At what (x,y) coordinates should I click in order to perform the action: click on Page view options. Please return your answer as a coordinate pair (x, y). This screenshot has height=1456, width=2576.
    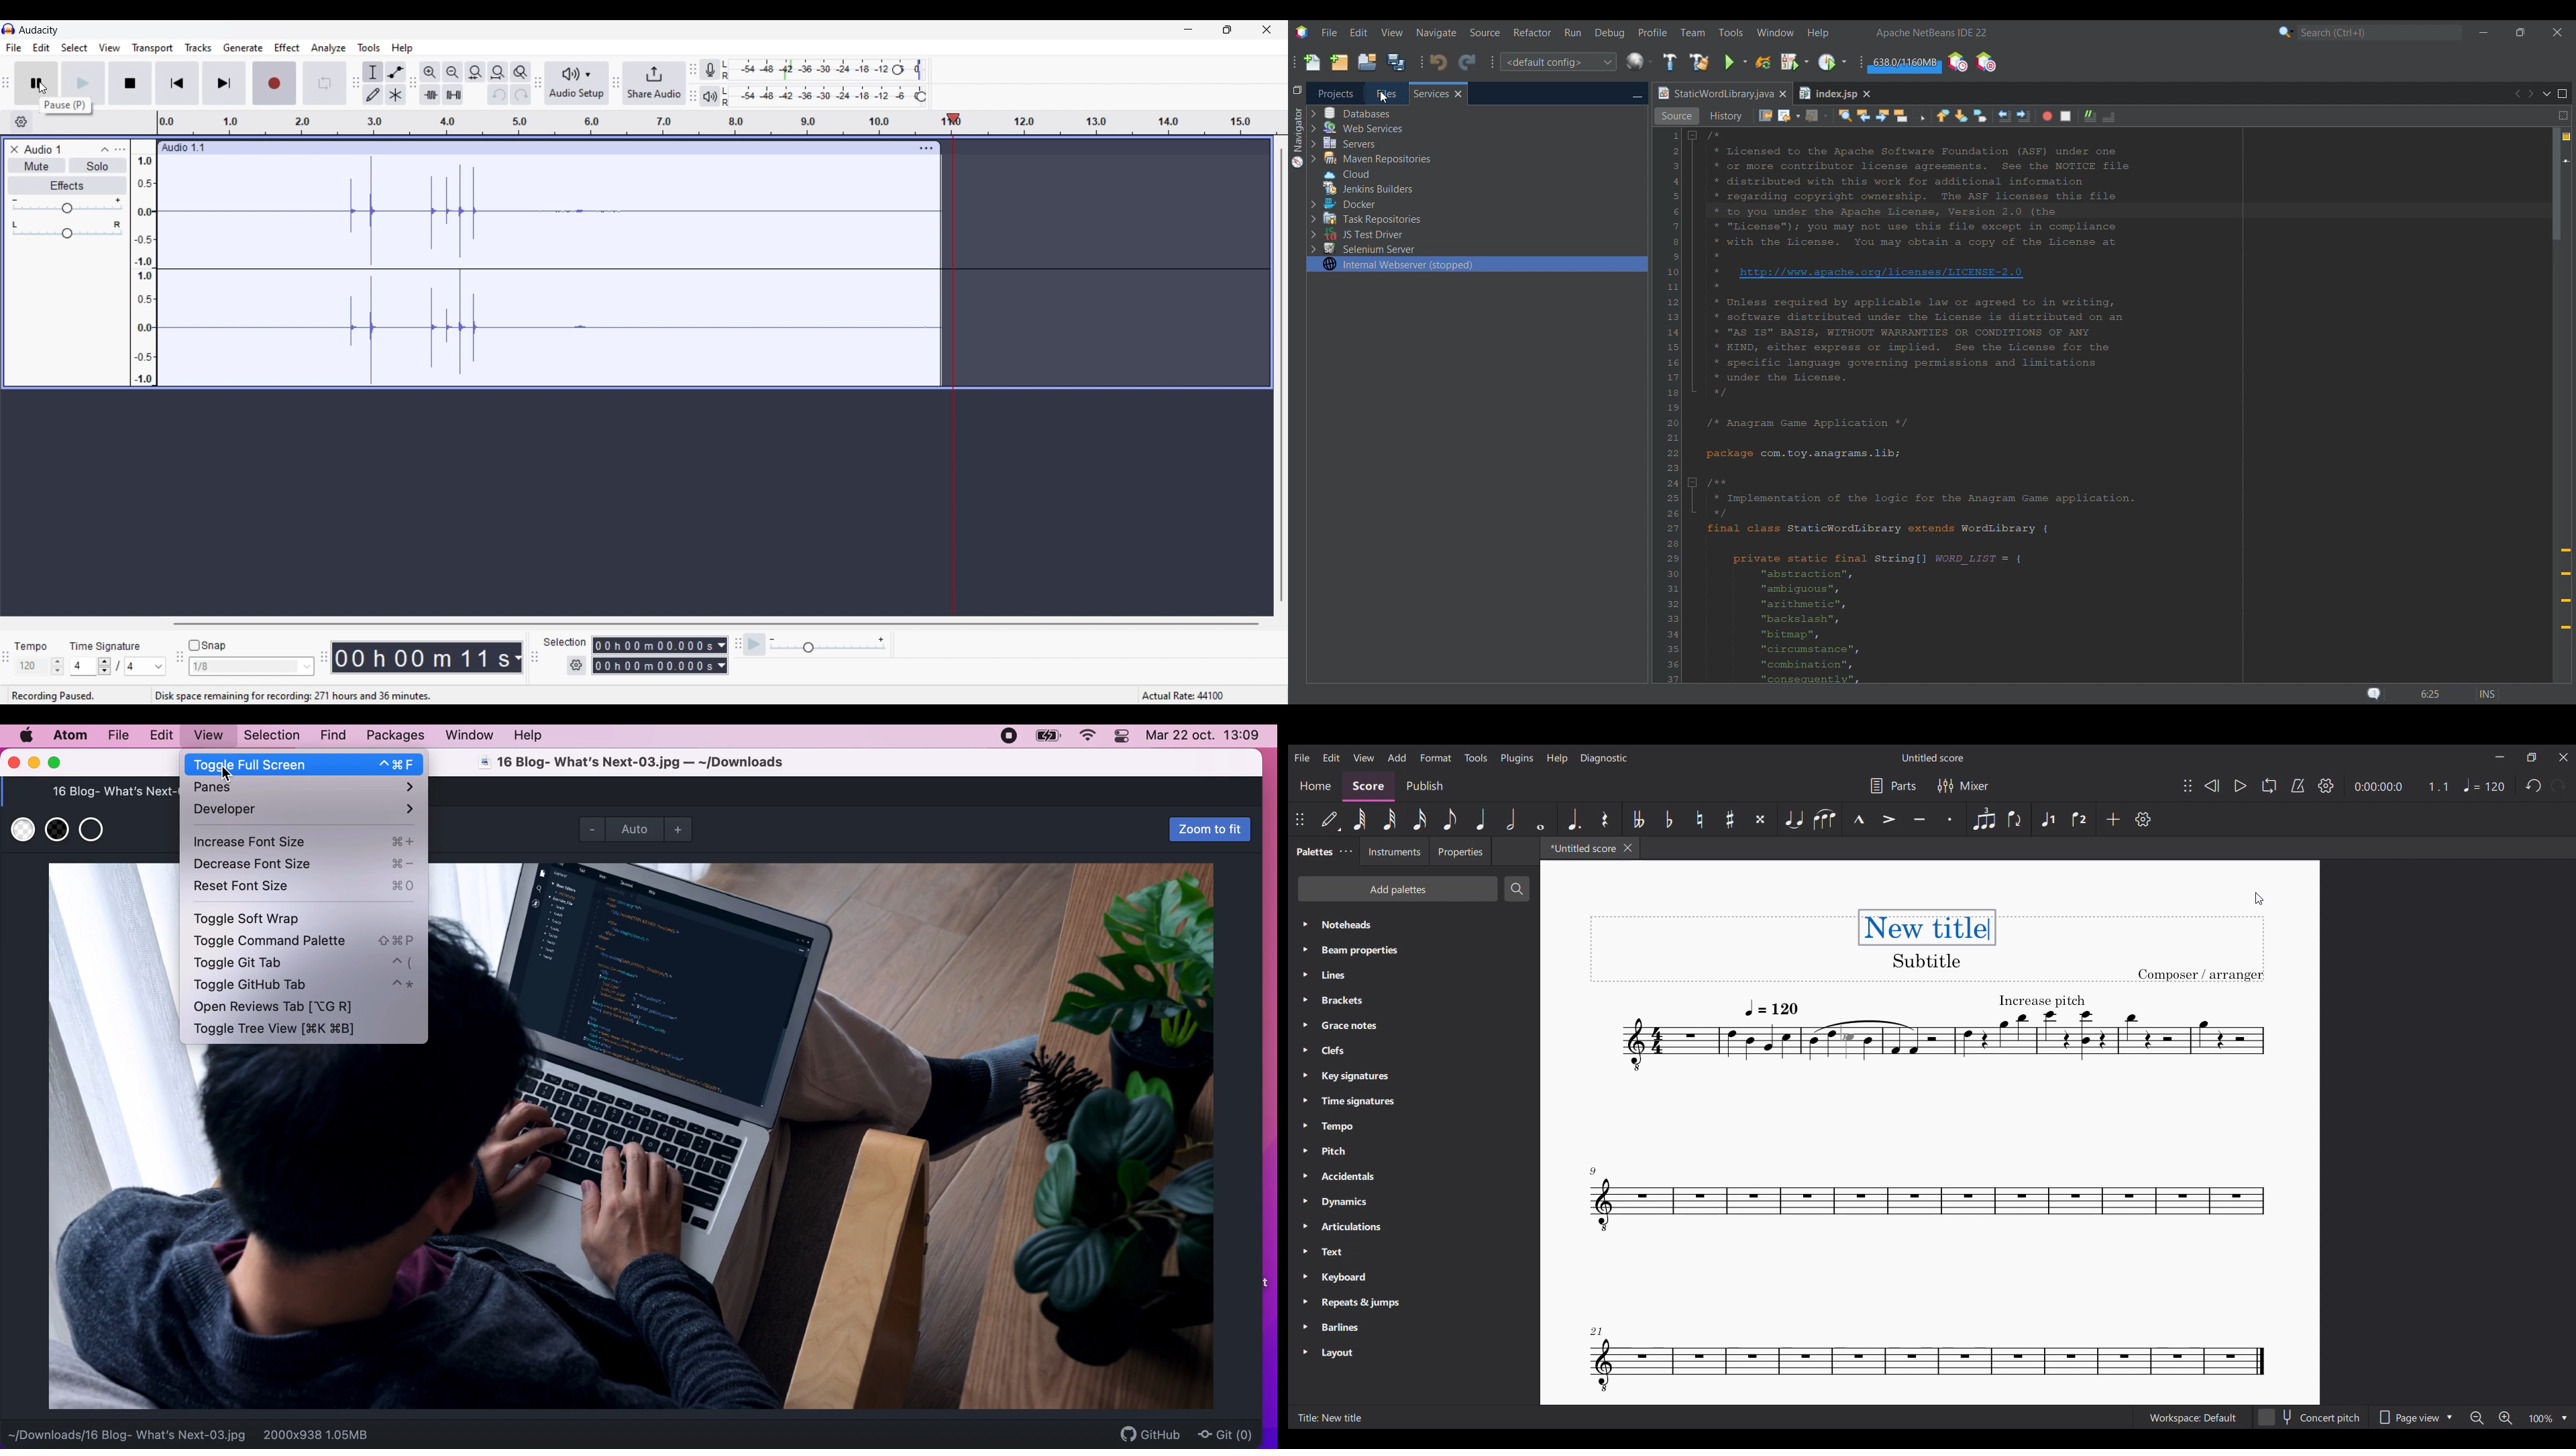
    Looking at the image, I should click on (2413, 1417).